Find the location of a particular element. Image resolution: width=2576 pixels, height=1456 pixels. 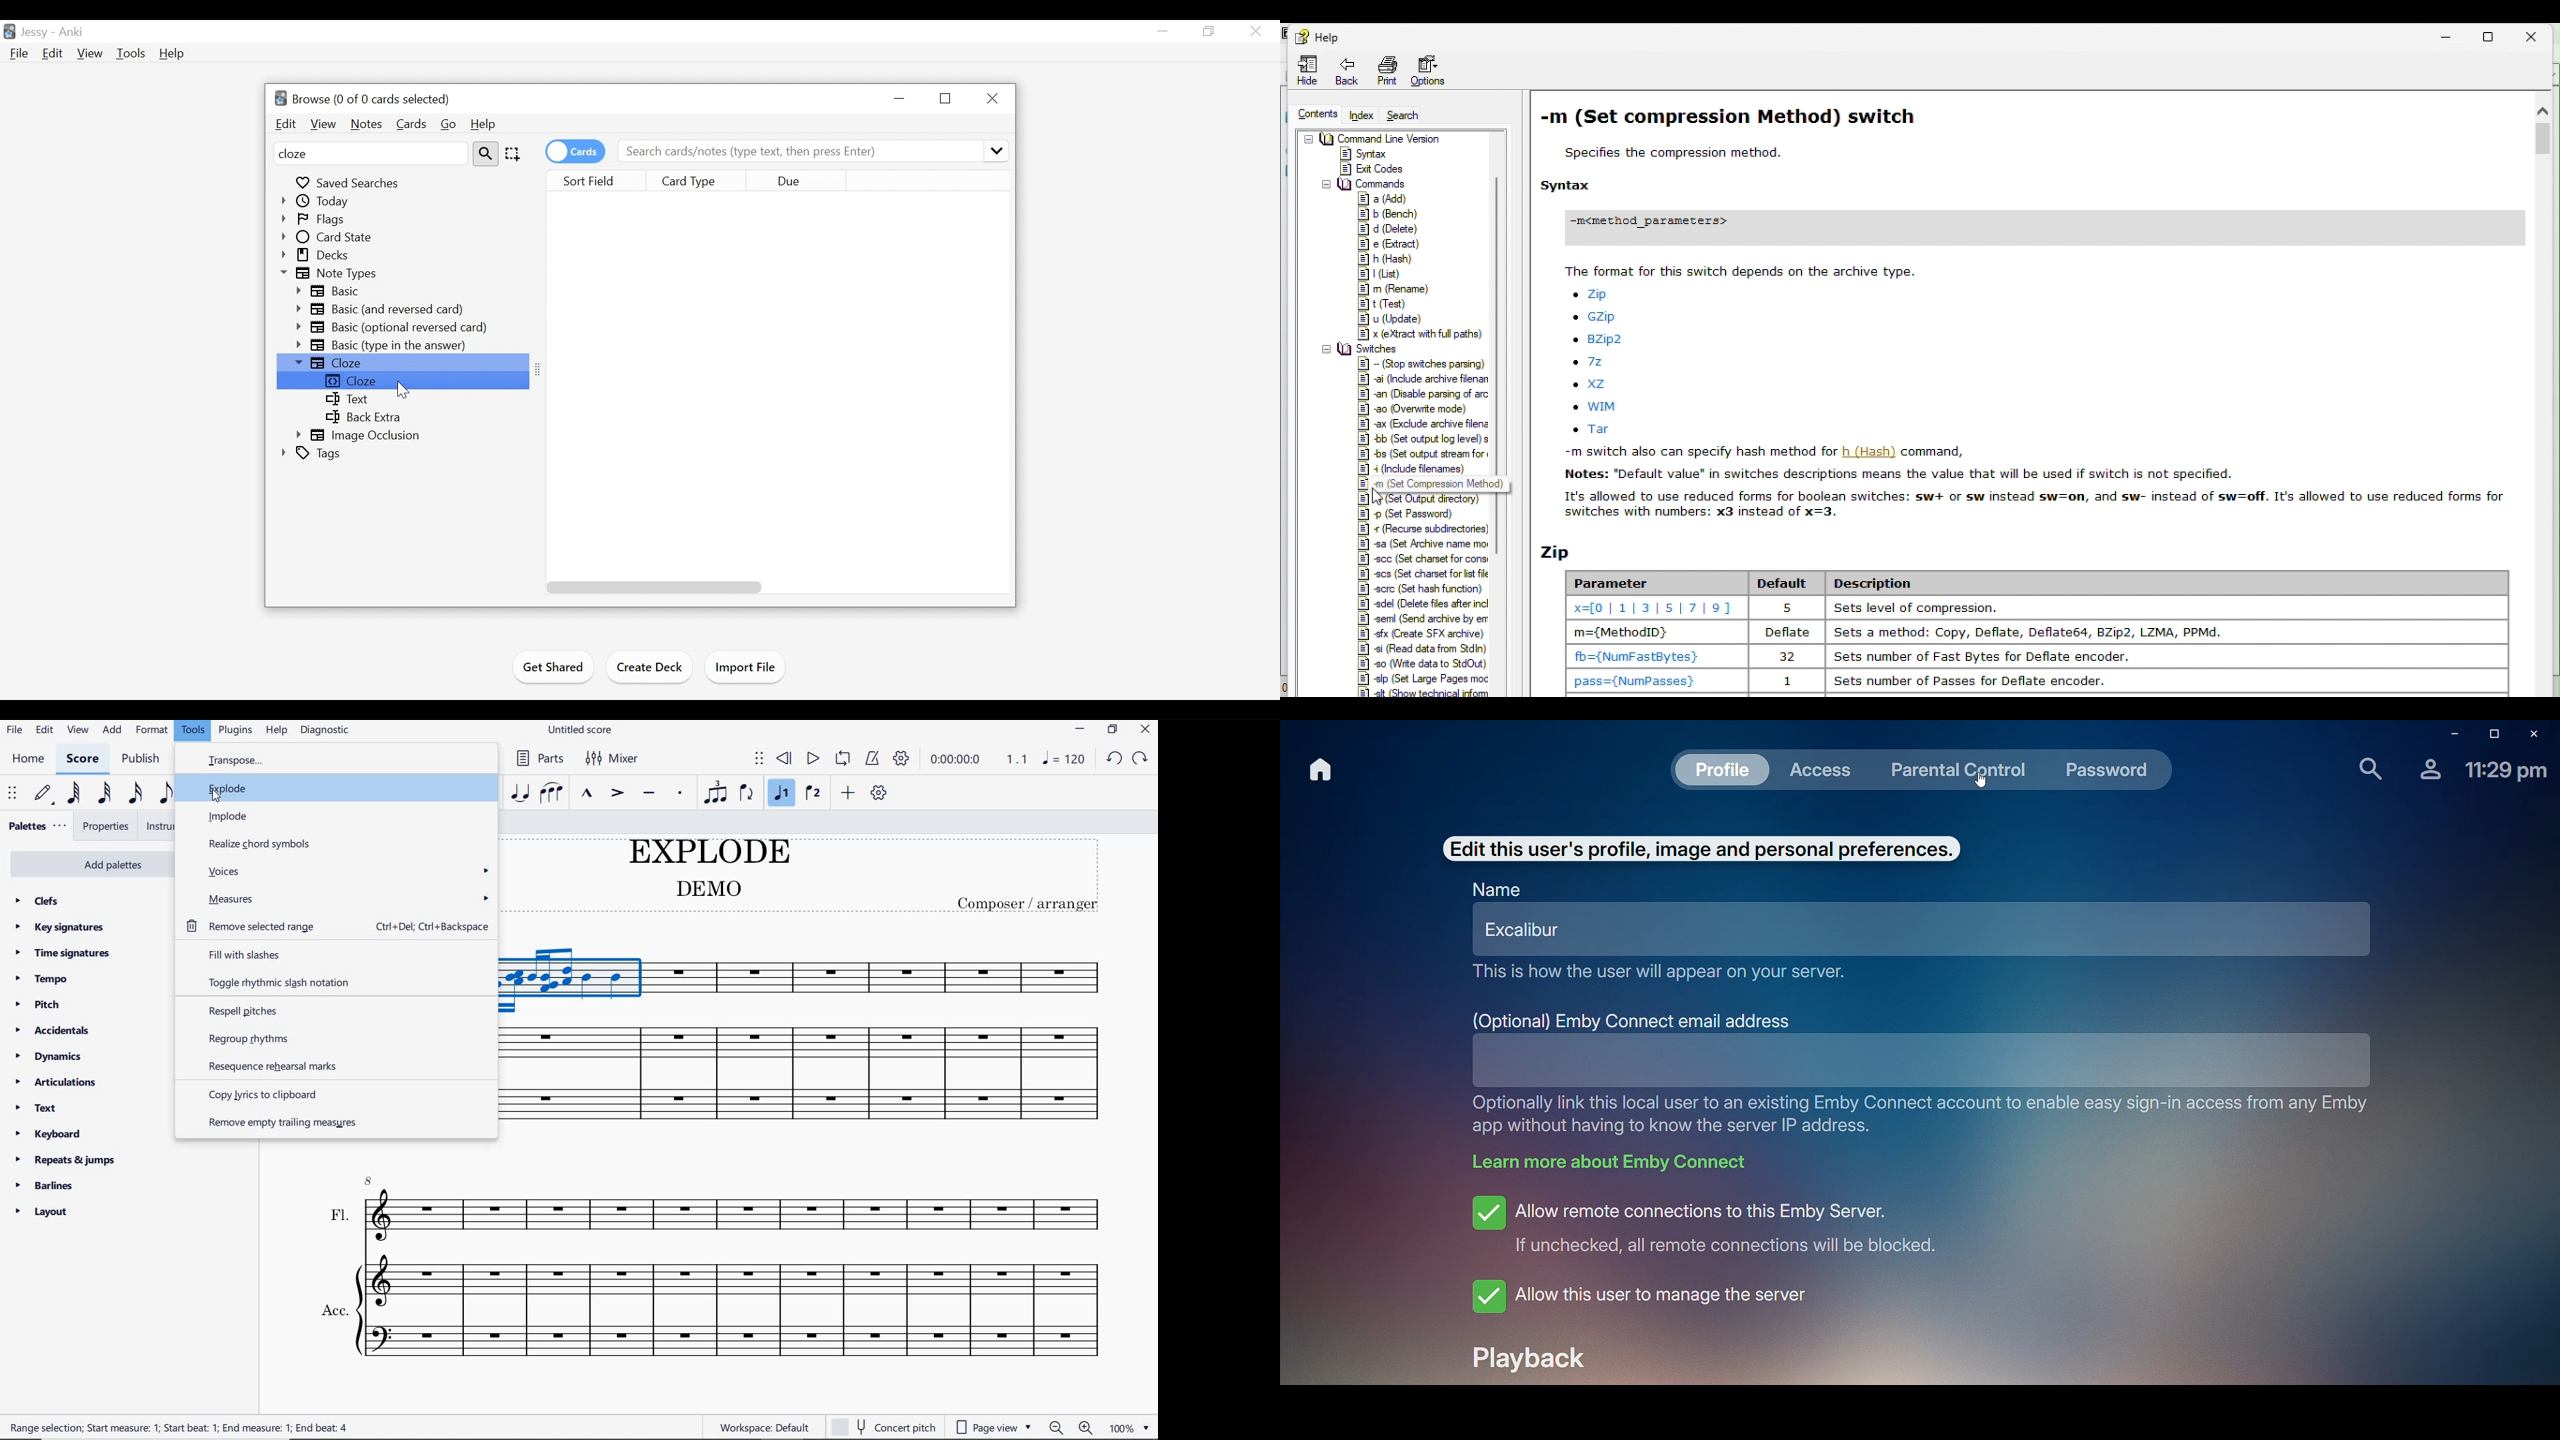

slp is located at coordinates (1421, 679).